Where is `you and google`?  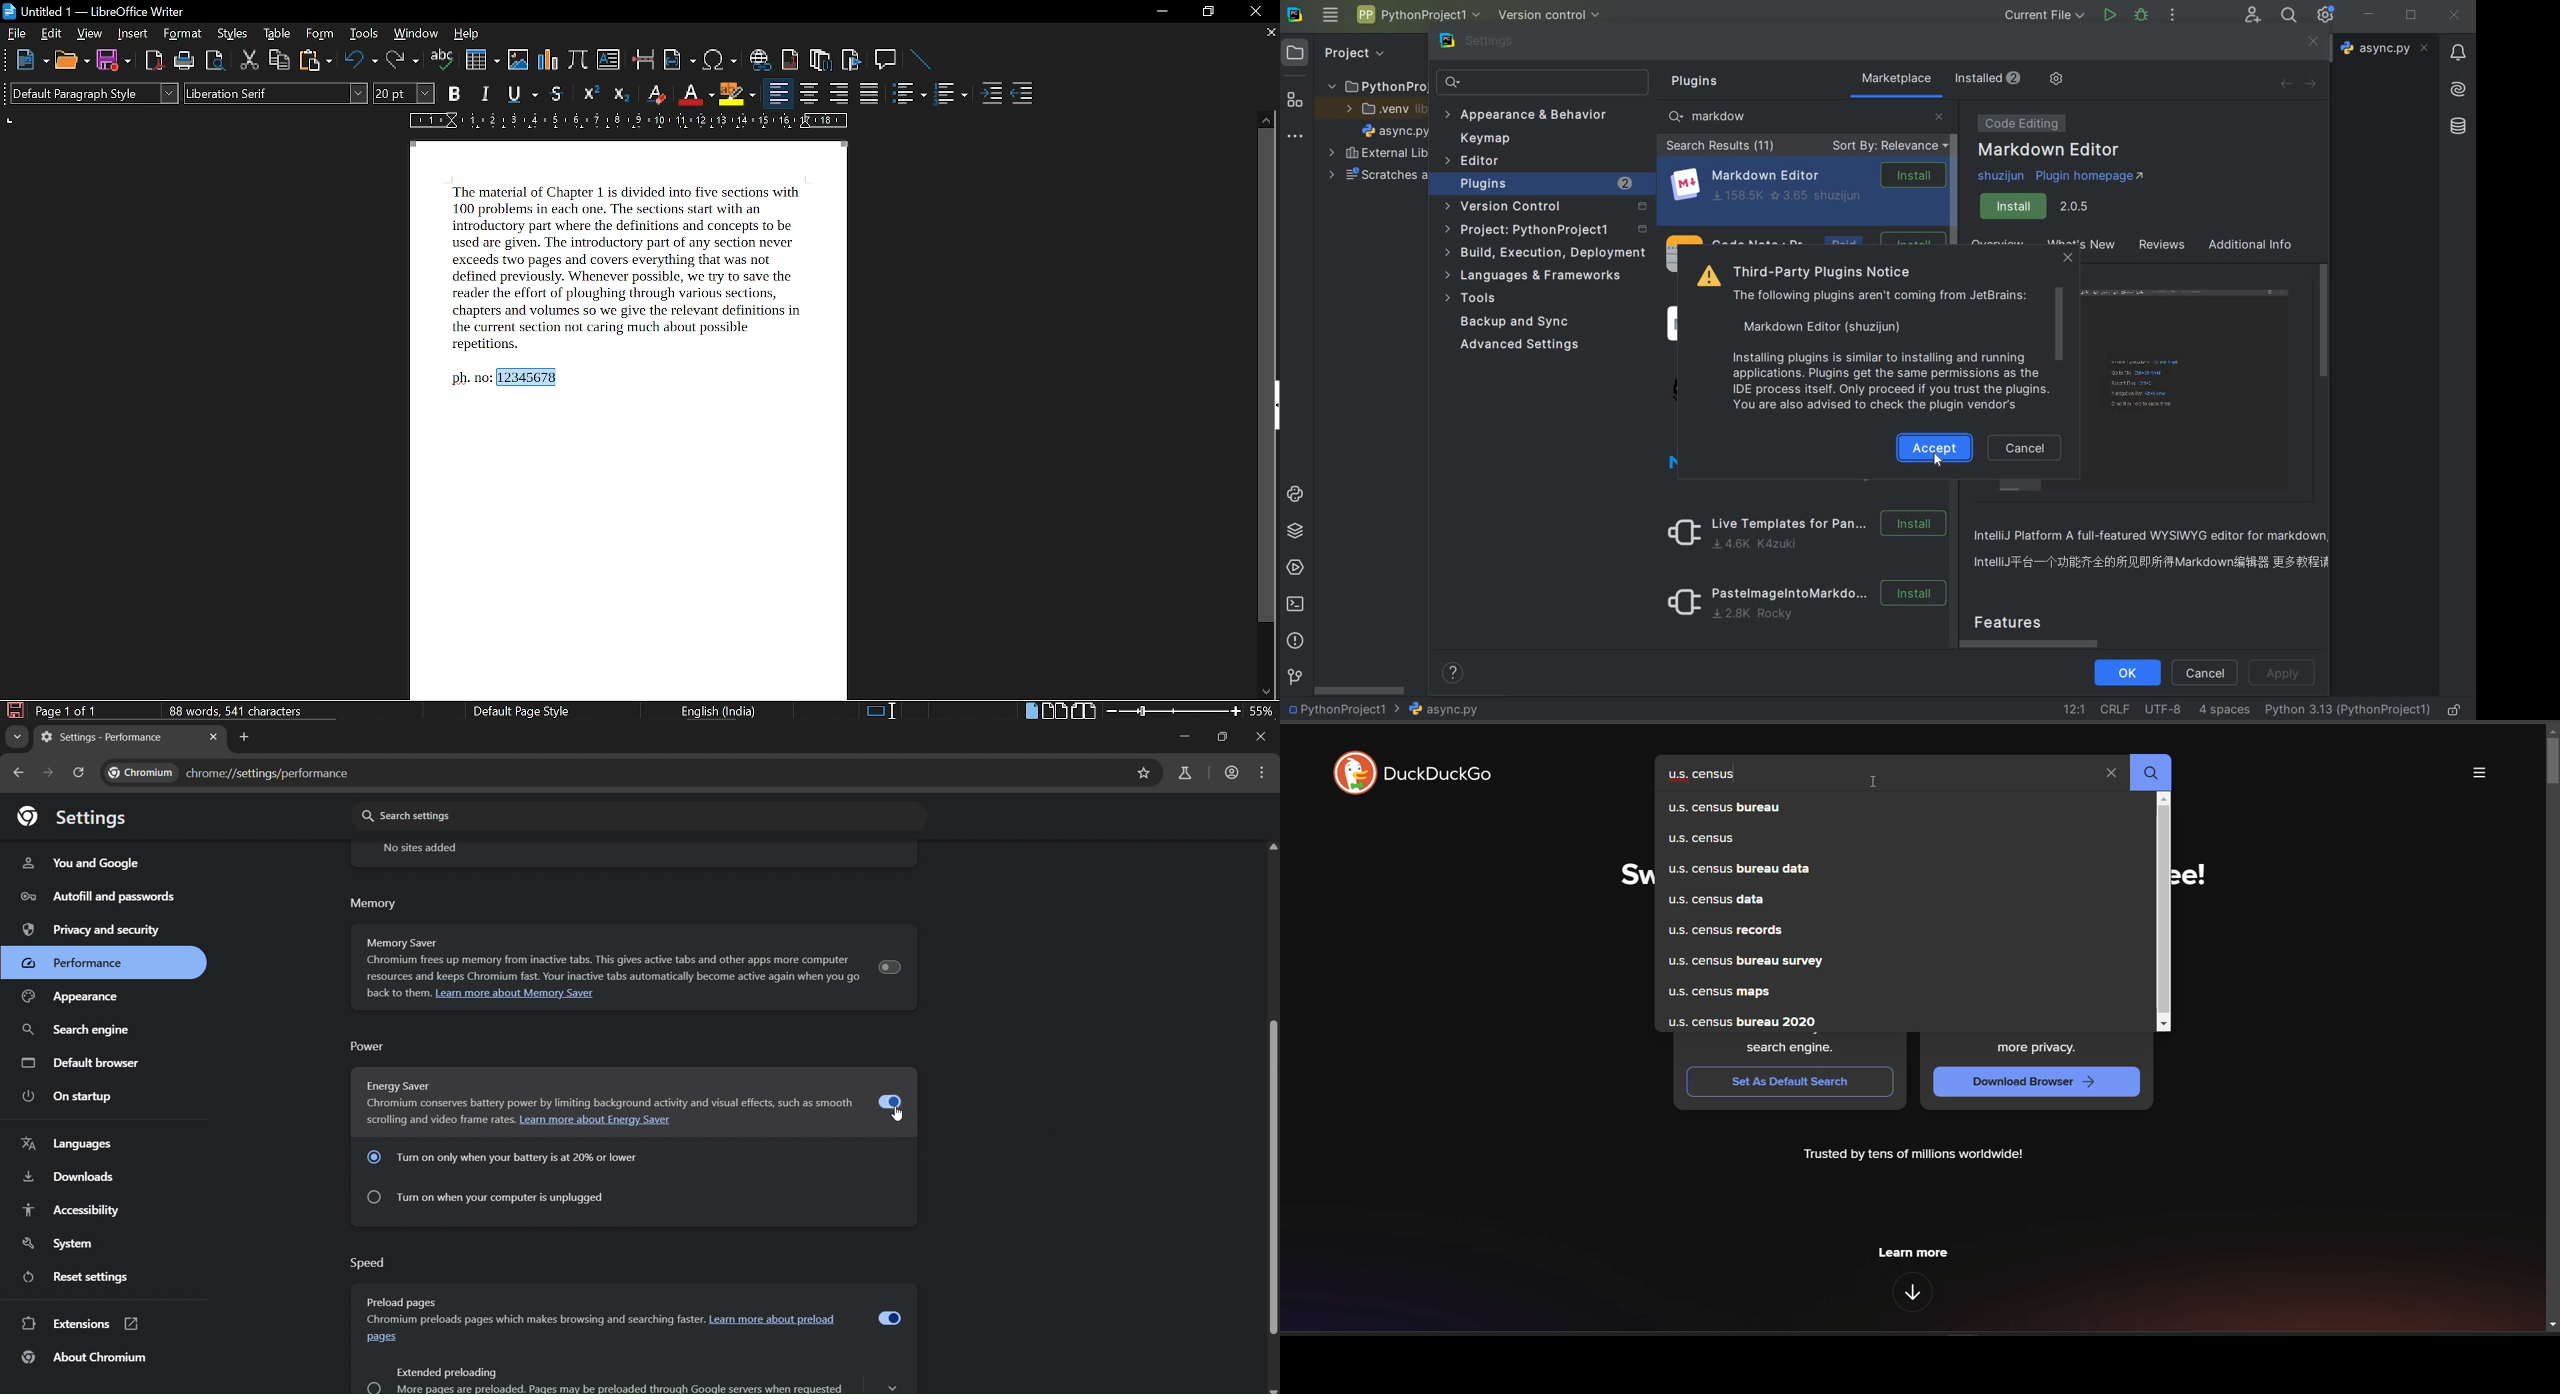
you and google is located at coordinates (81, 865).